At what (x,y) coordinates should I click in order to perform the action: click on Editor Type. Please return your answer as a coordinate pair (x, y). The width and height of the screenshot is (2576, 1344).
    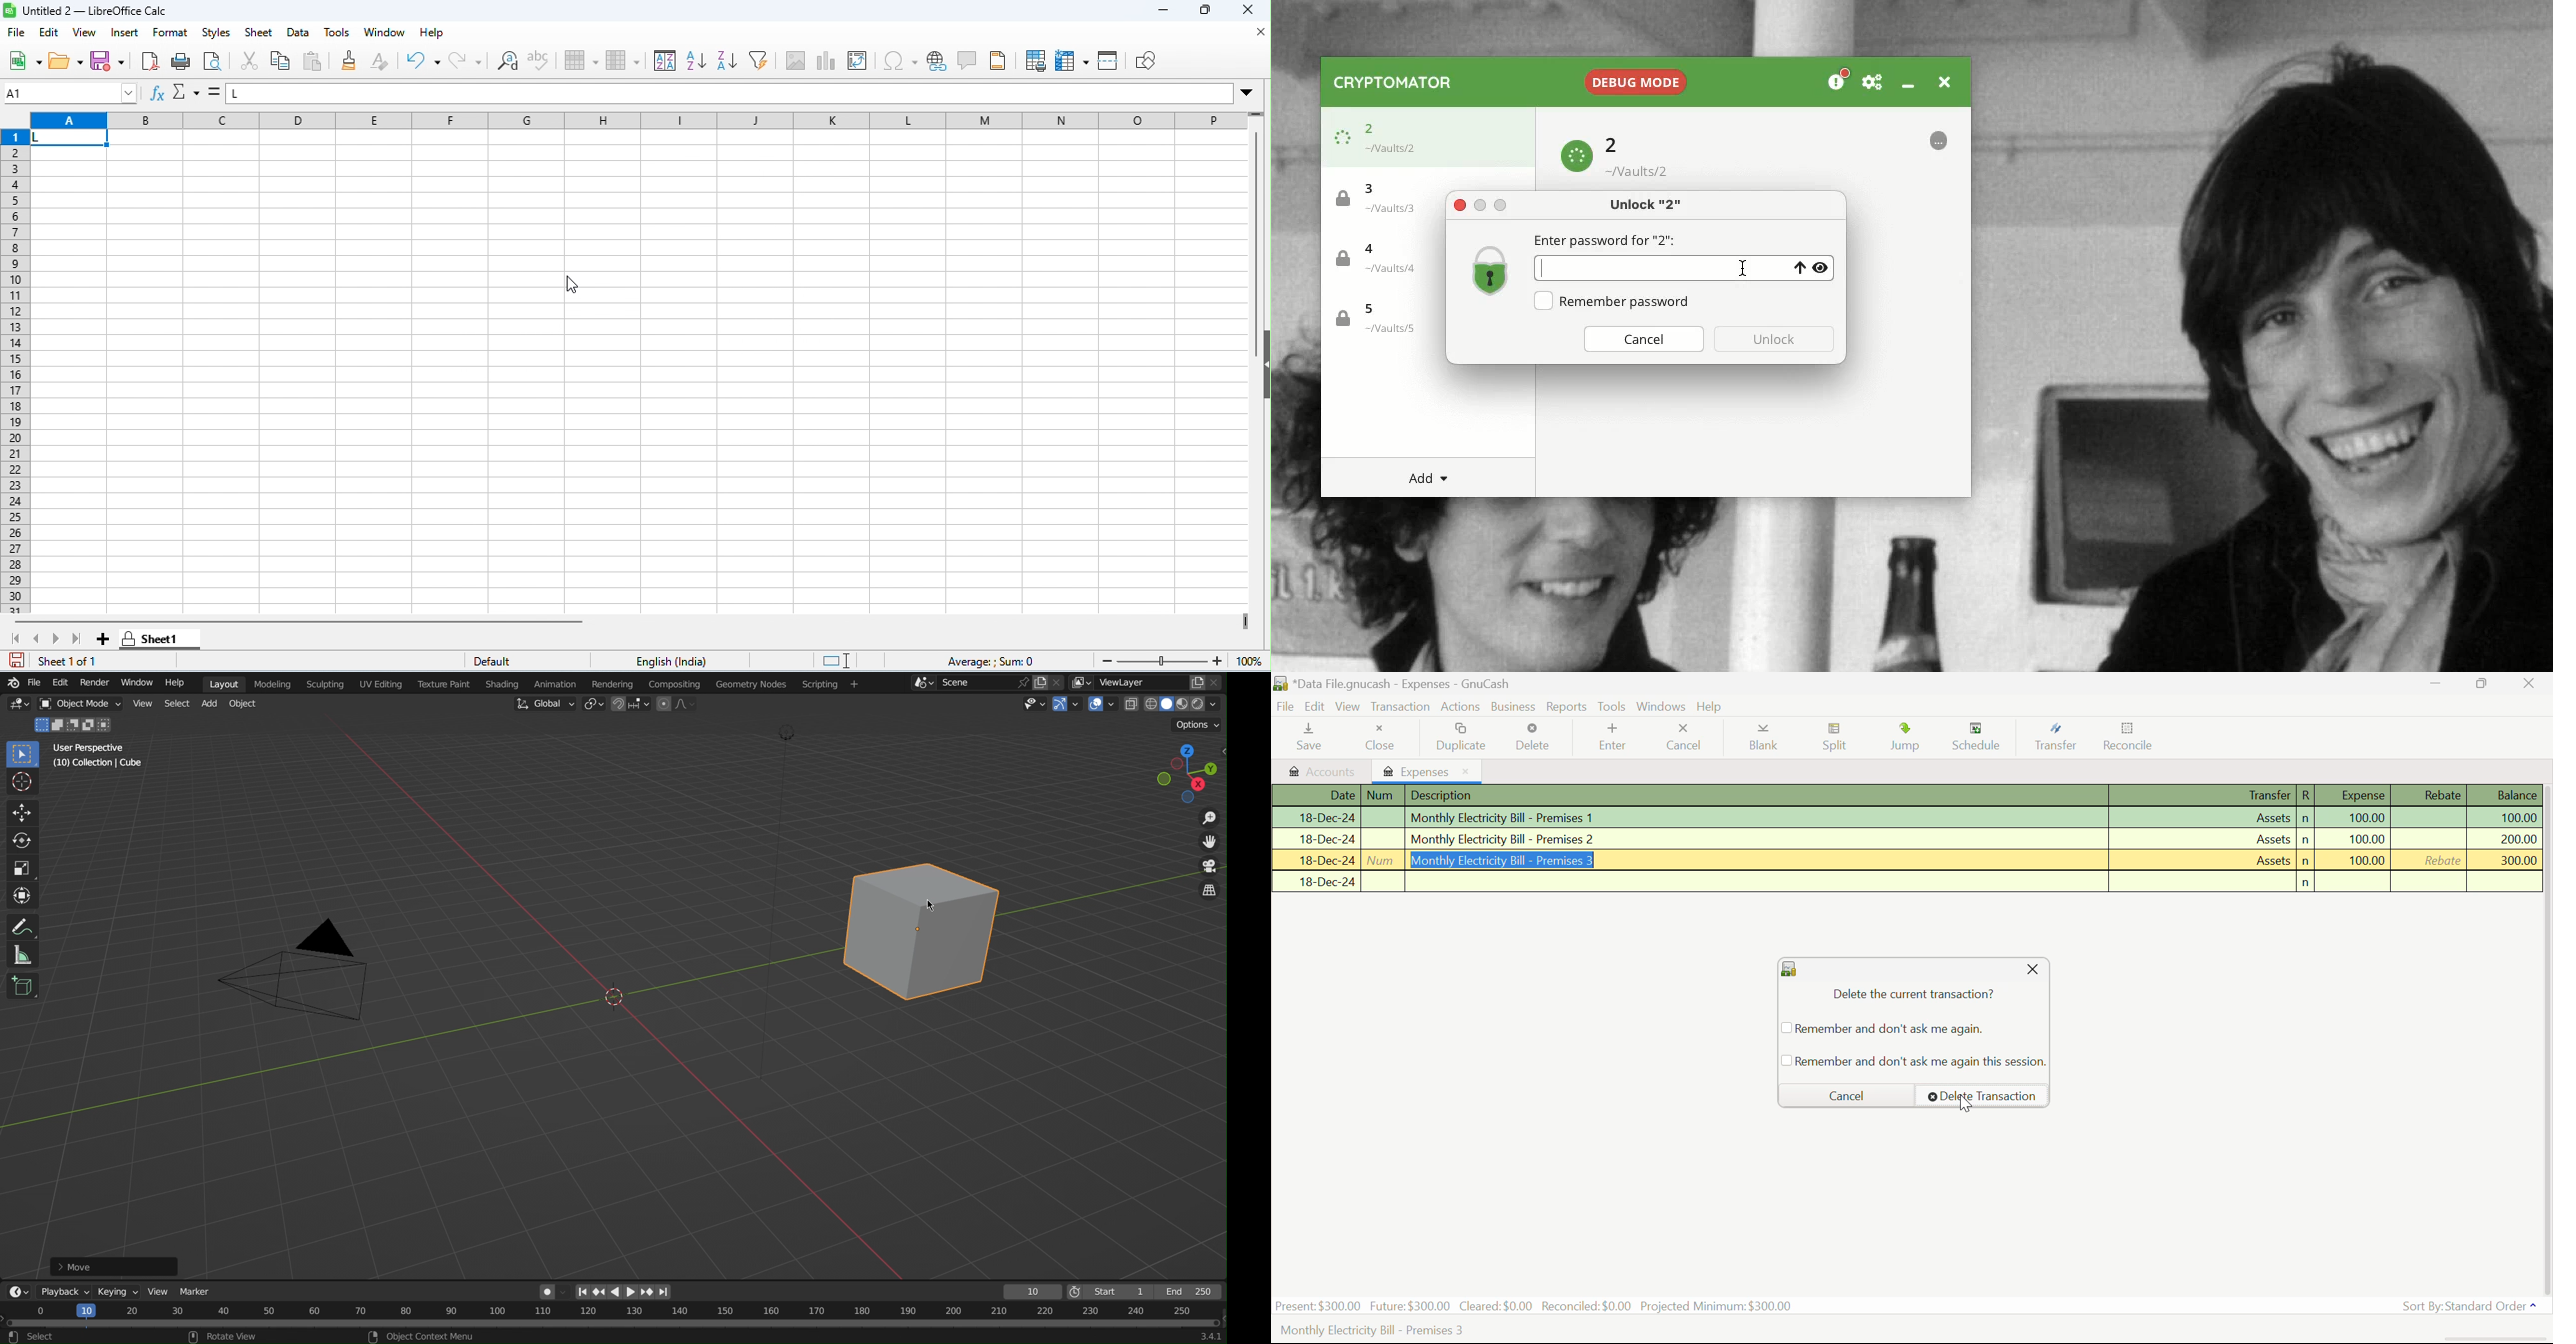
    Looking at the image, I should click on (17, 1292).